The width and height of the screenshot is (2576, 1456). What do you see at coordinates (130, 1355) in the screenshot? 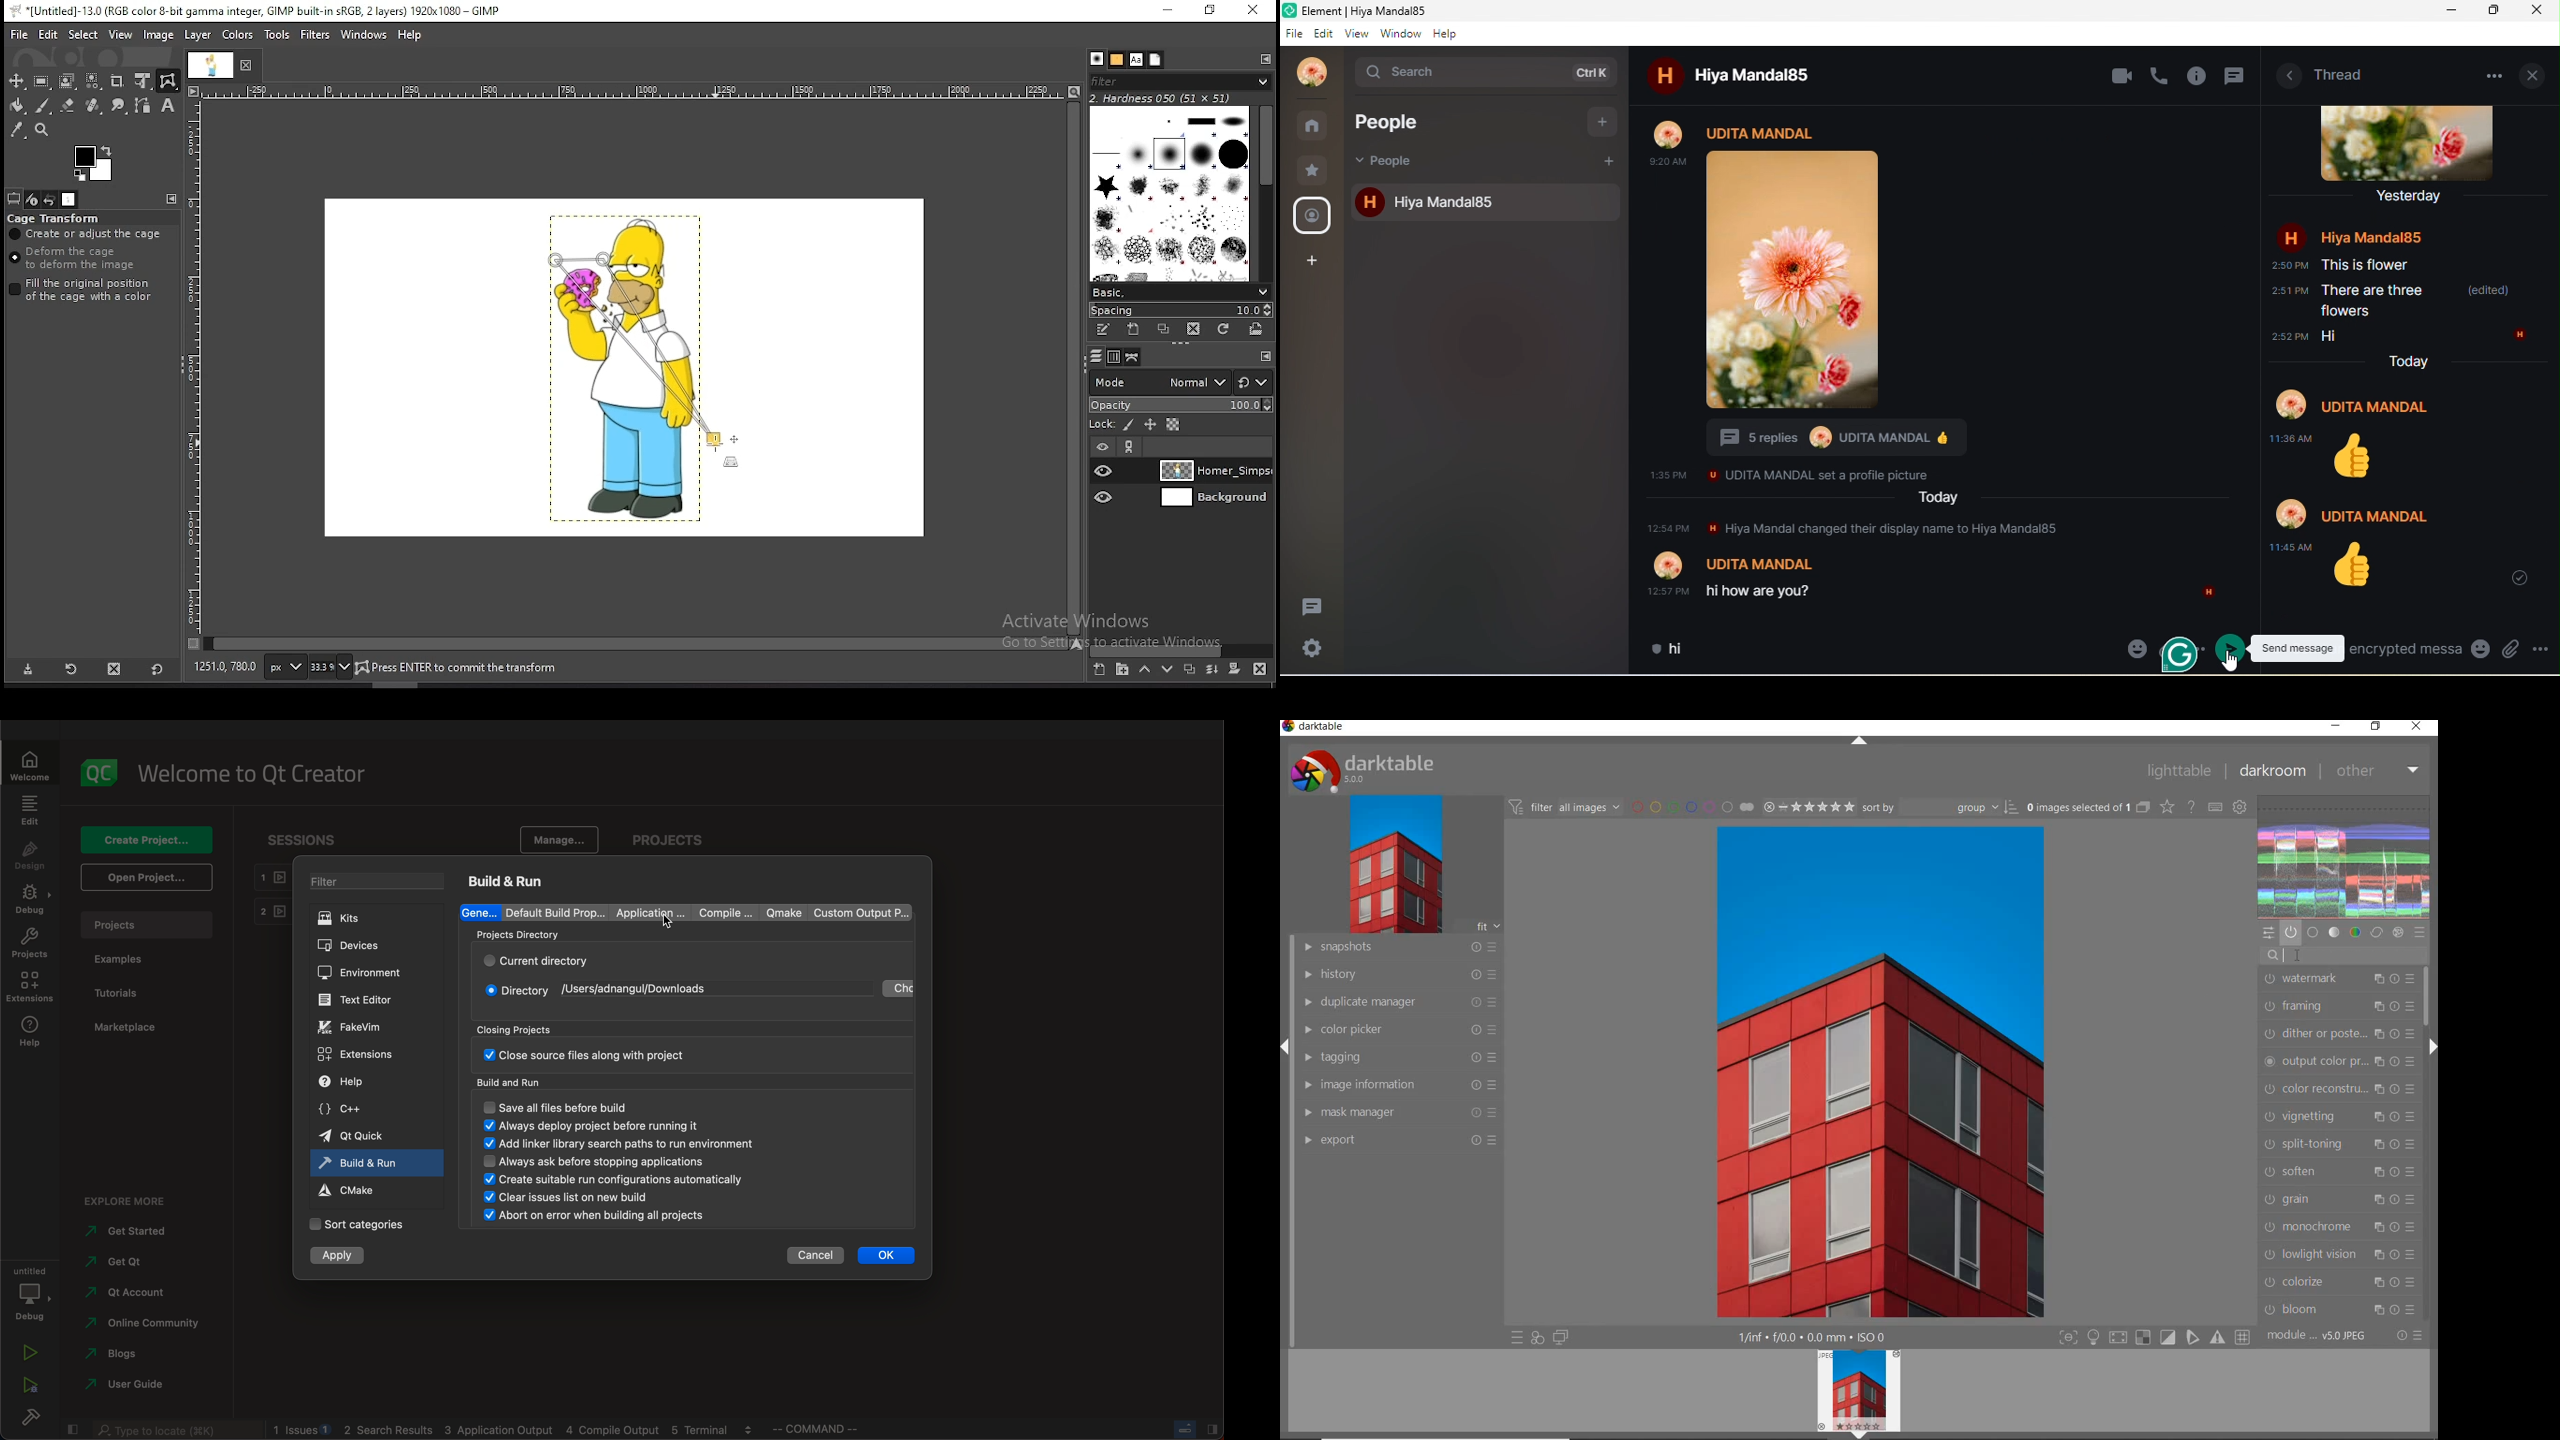
I see `blogs` at bounding box center [130, 1355].